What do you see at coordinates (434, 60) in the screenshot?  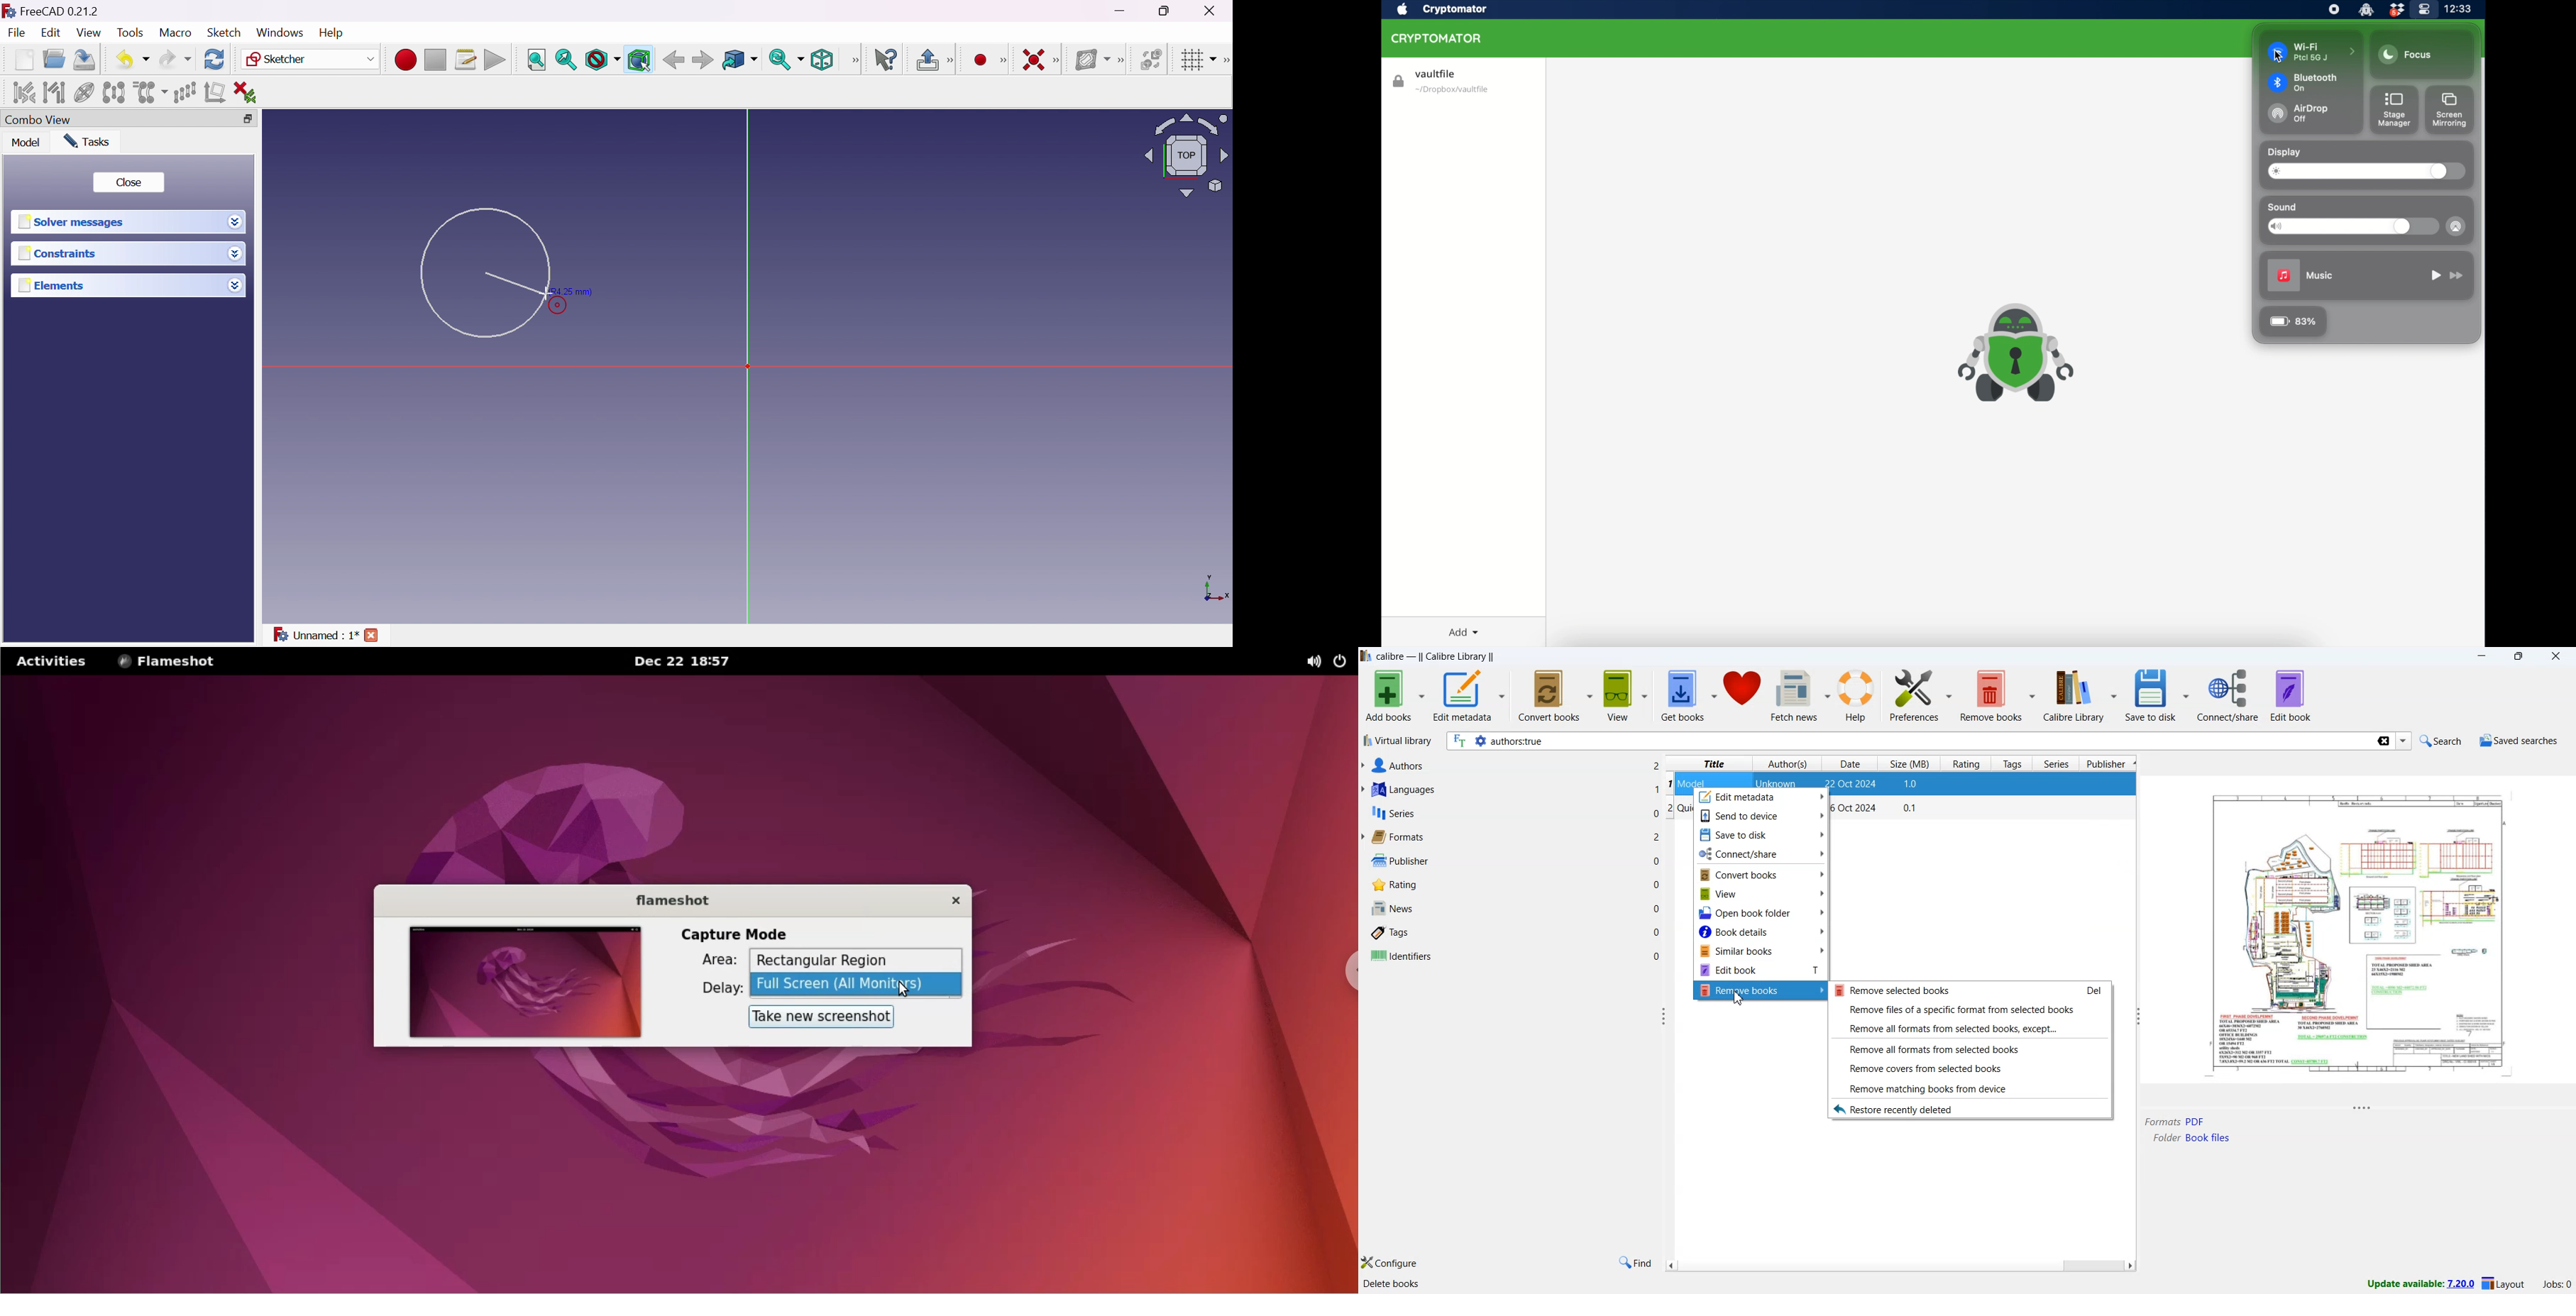 I see `Stop macro recording` at bounding box center [434, 60].